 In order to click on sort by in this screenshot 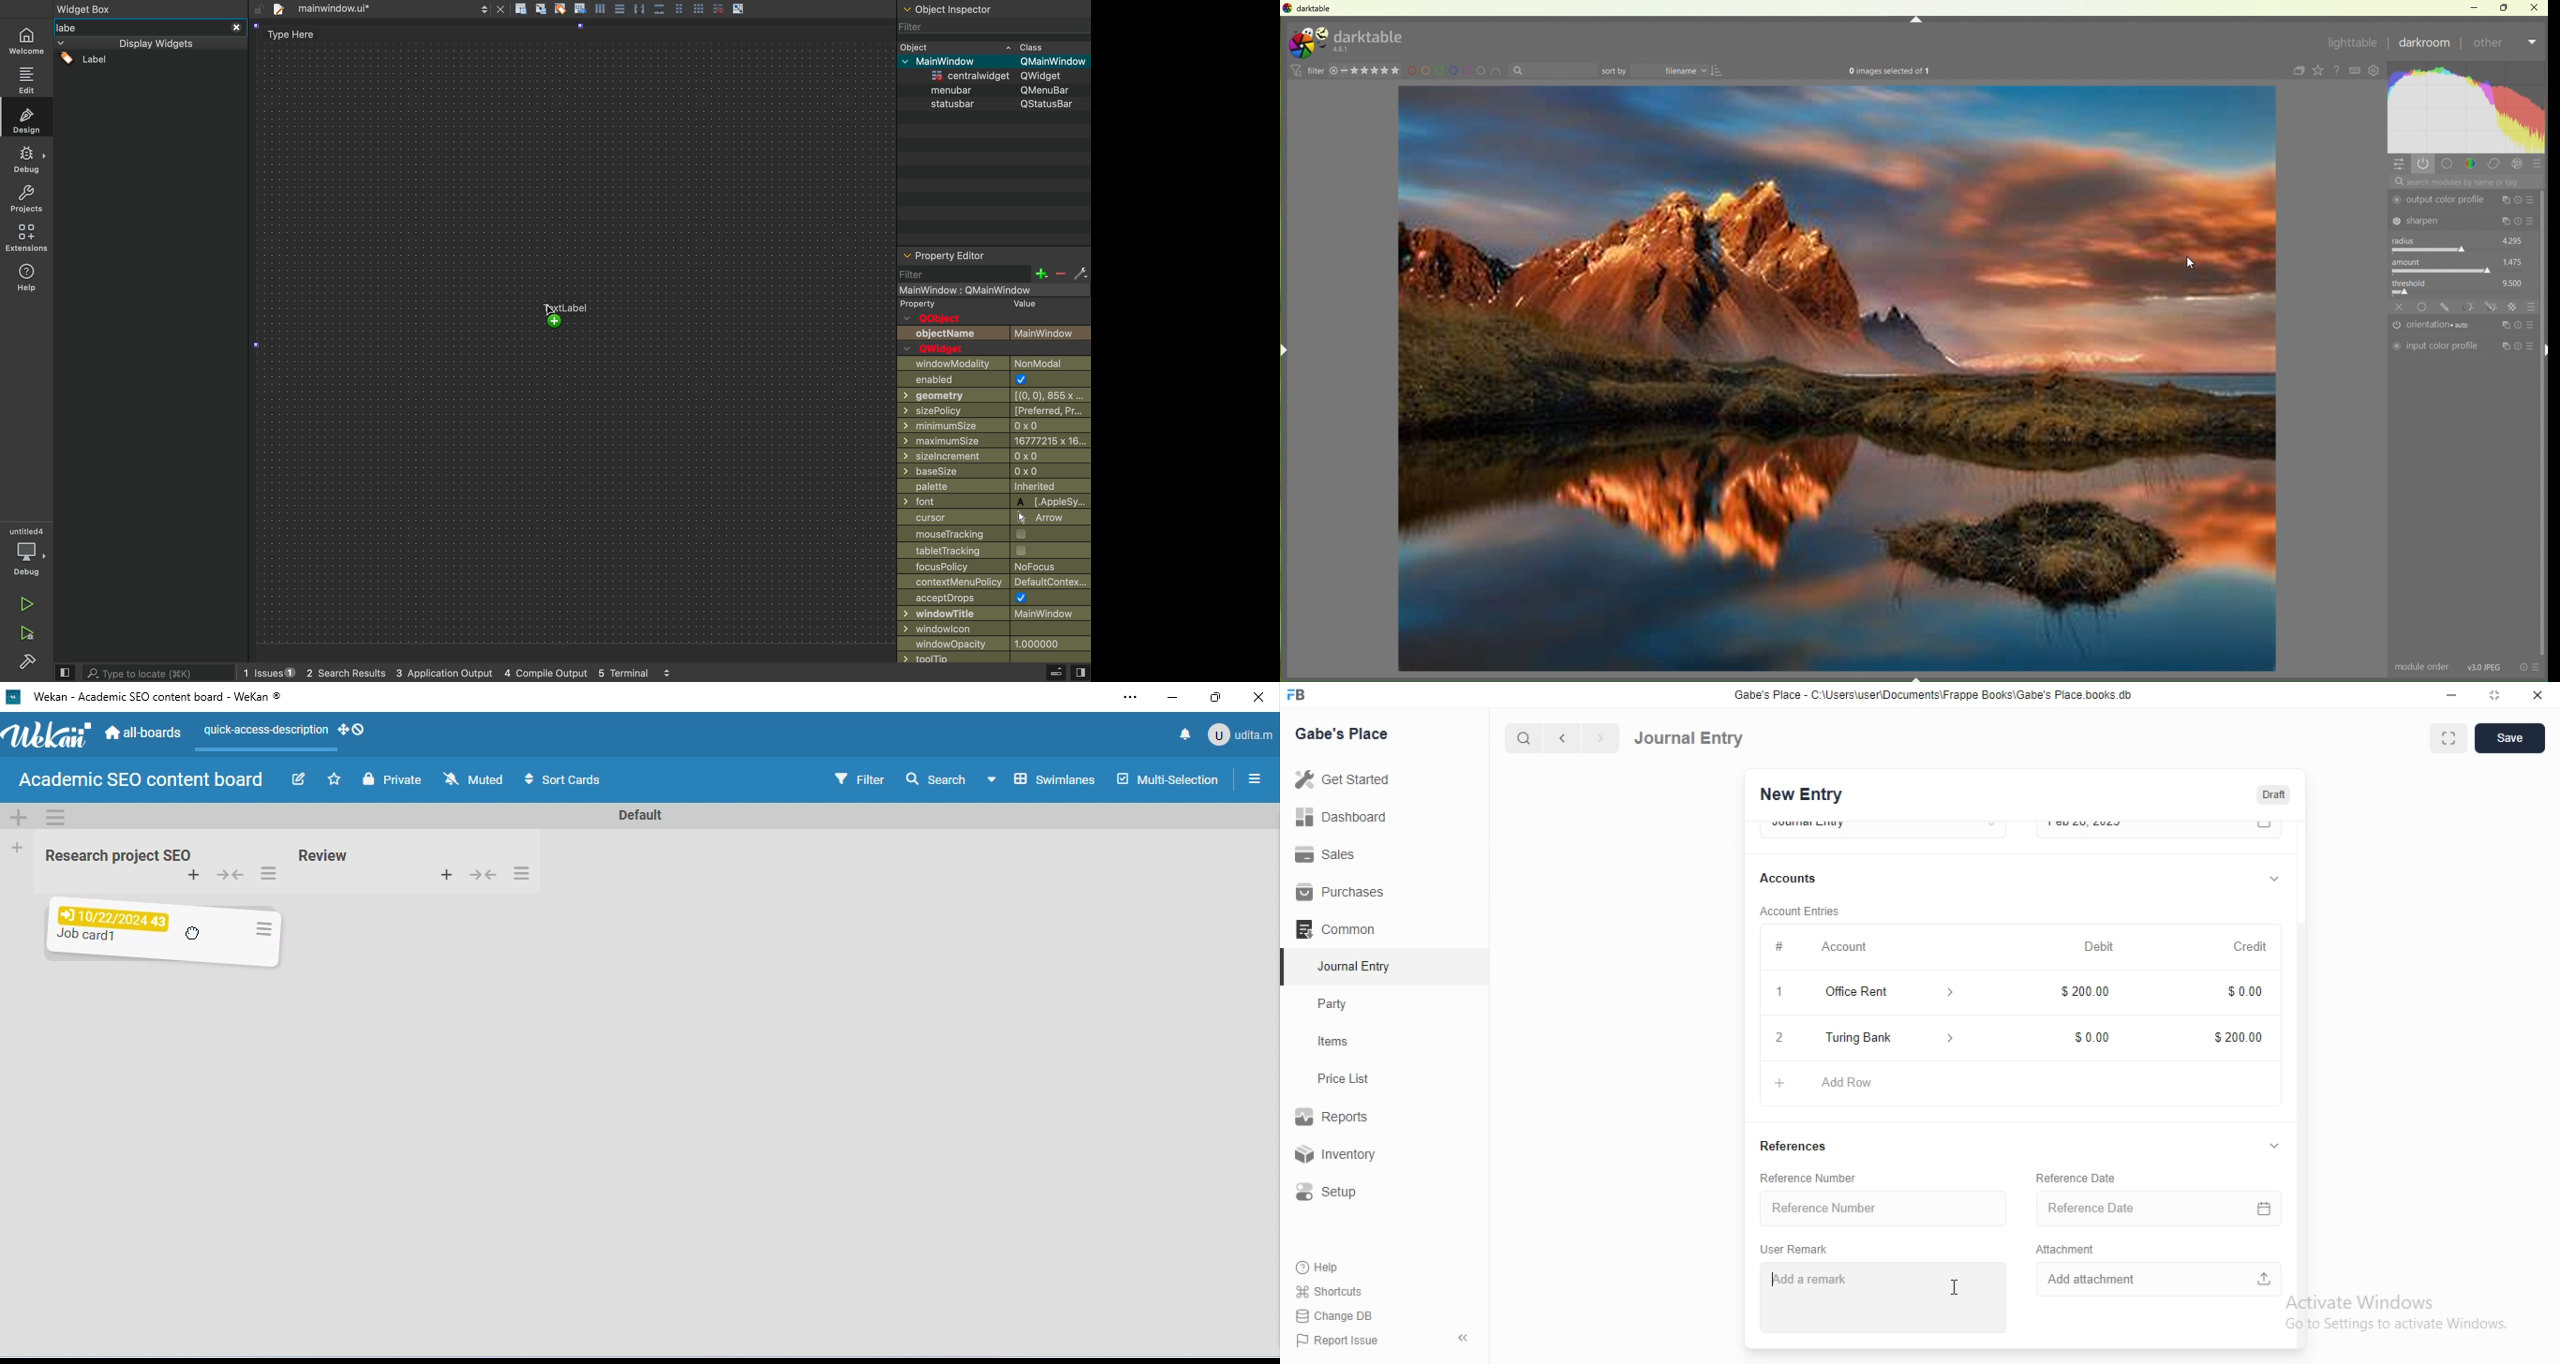, I will do `click(1615, 71)`.